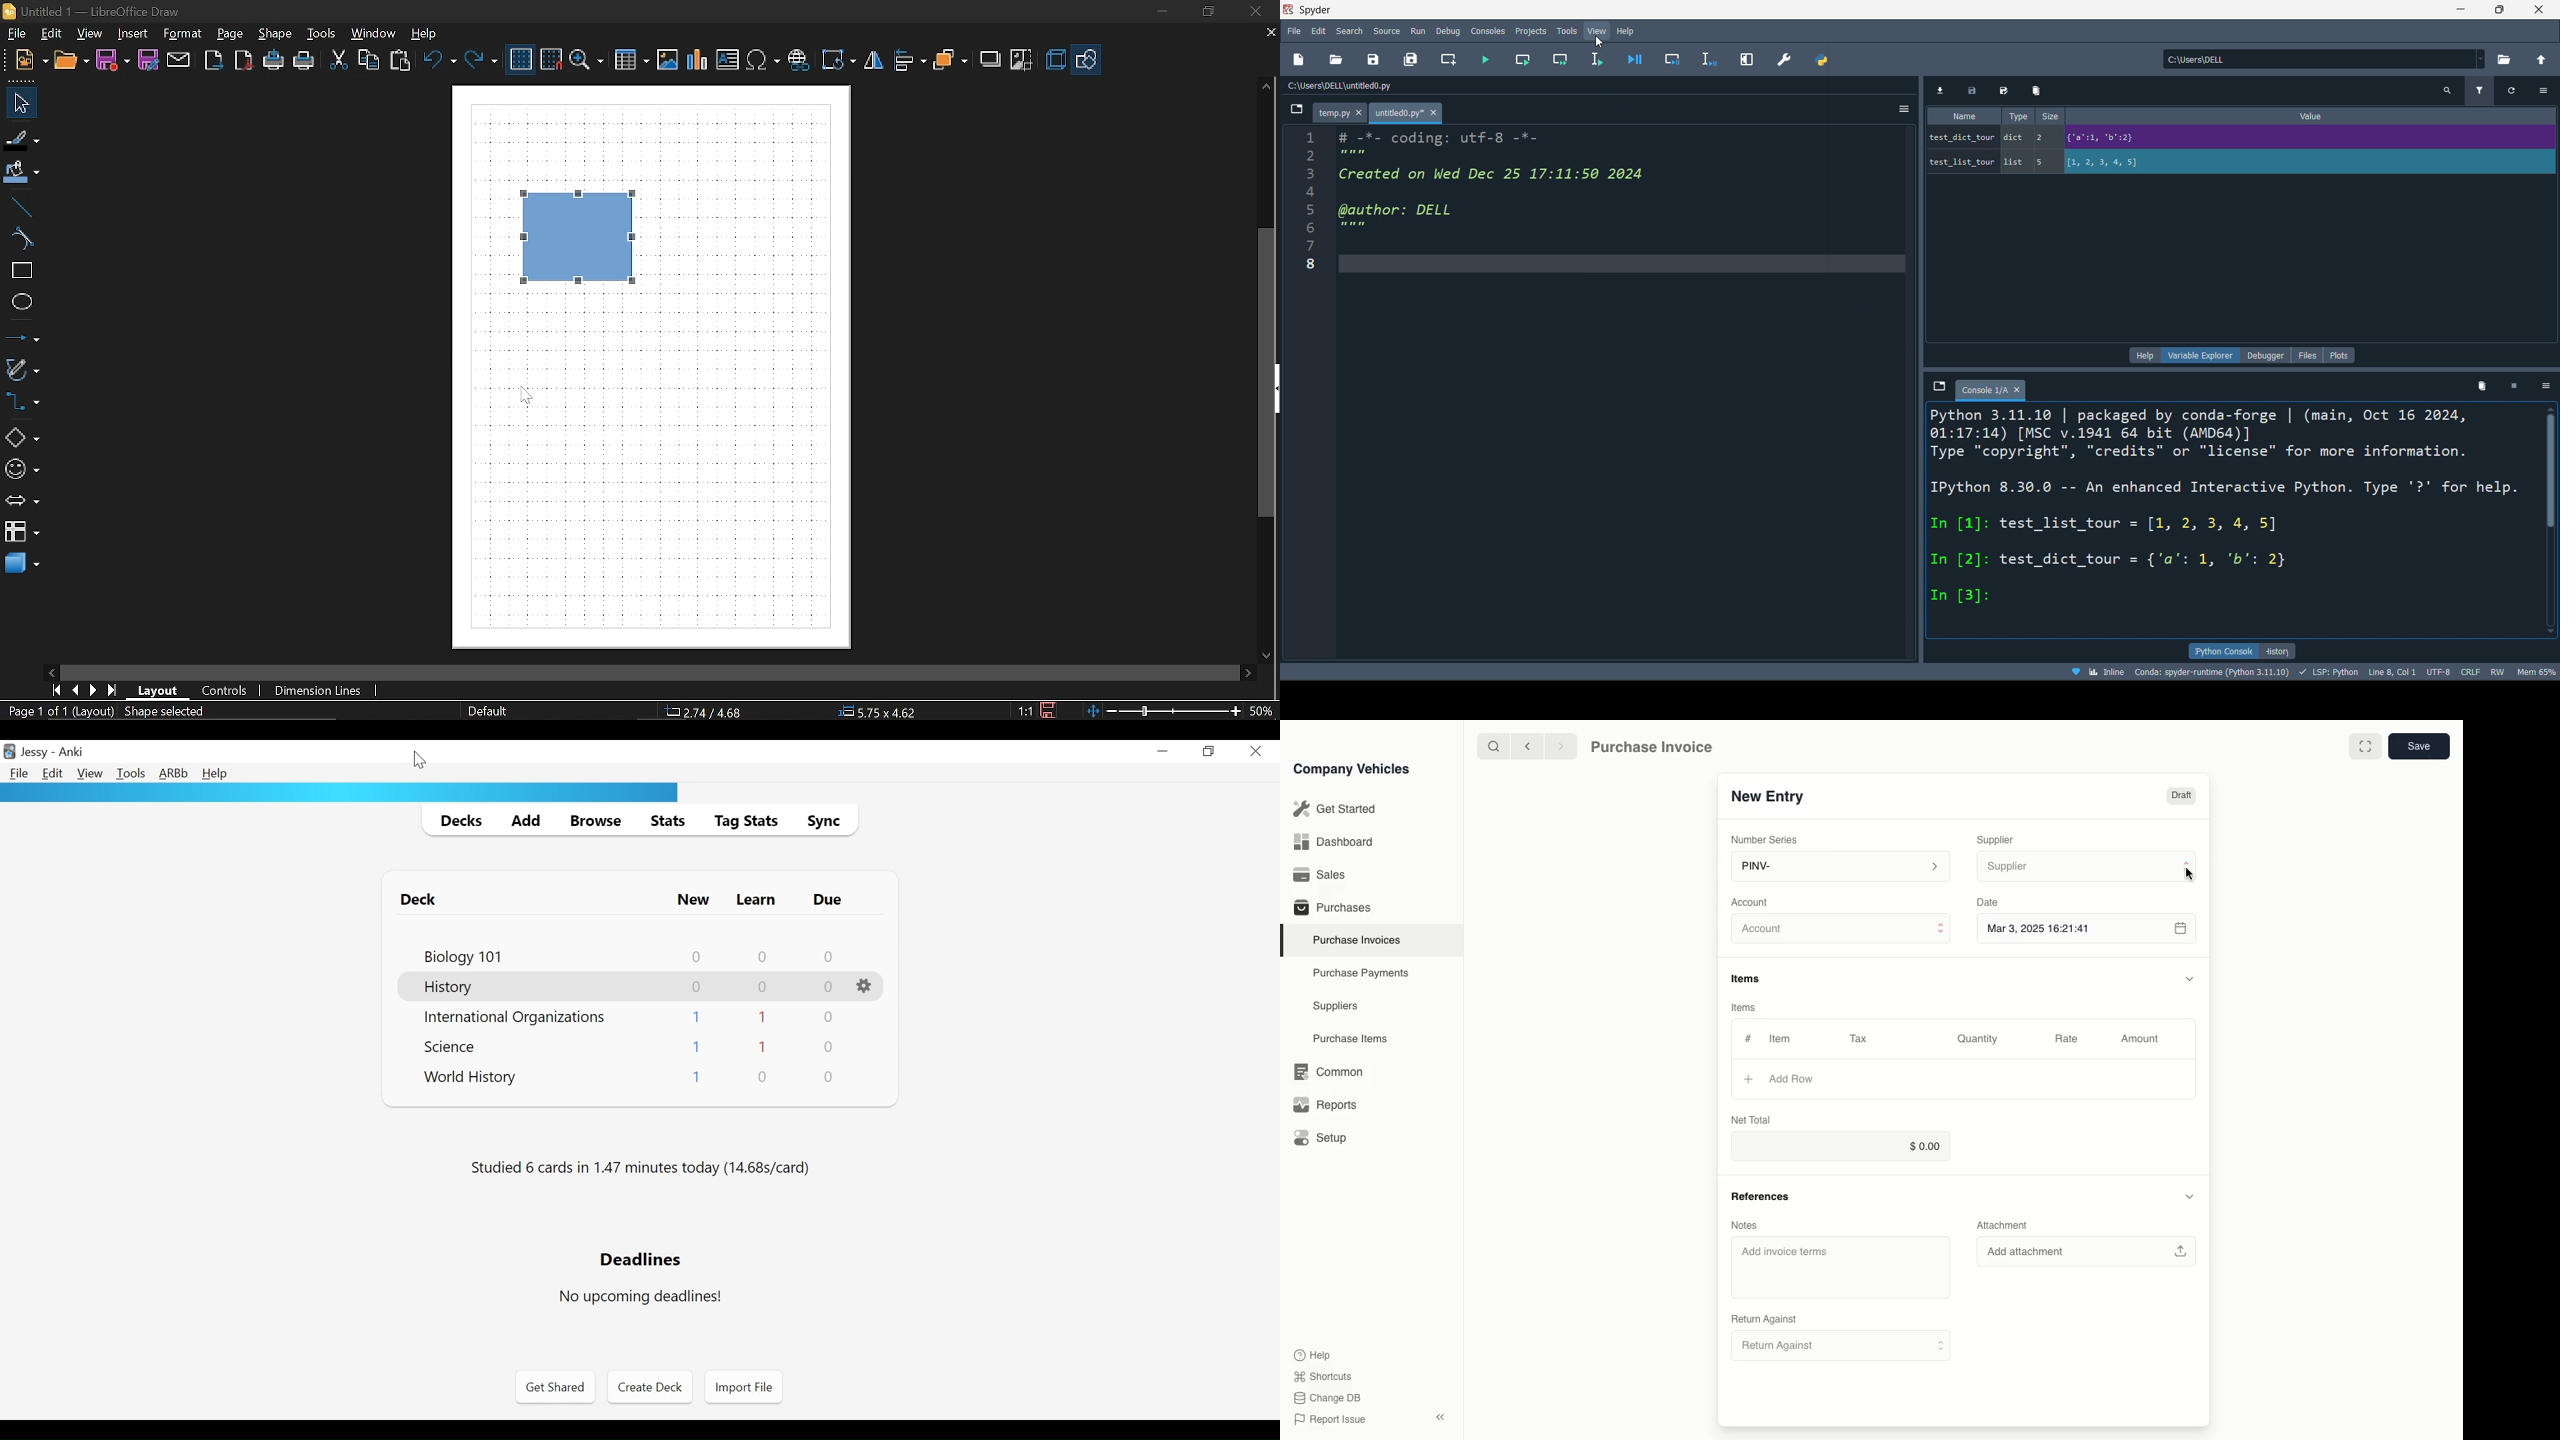 The width and height of the screenshot is (2576, 1456). What do you see at coordinates (745, 821) in the screenshot?
I see `Tag Stats` at bounding box center [745, 821].